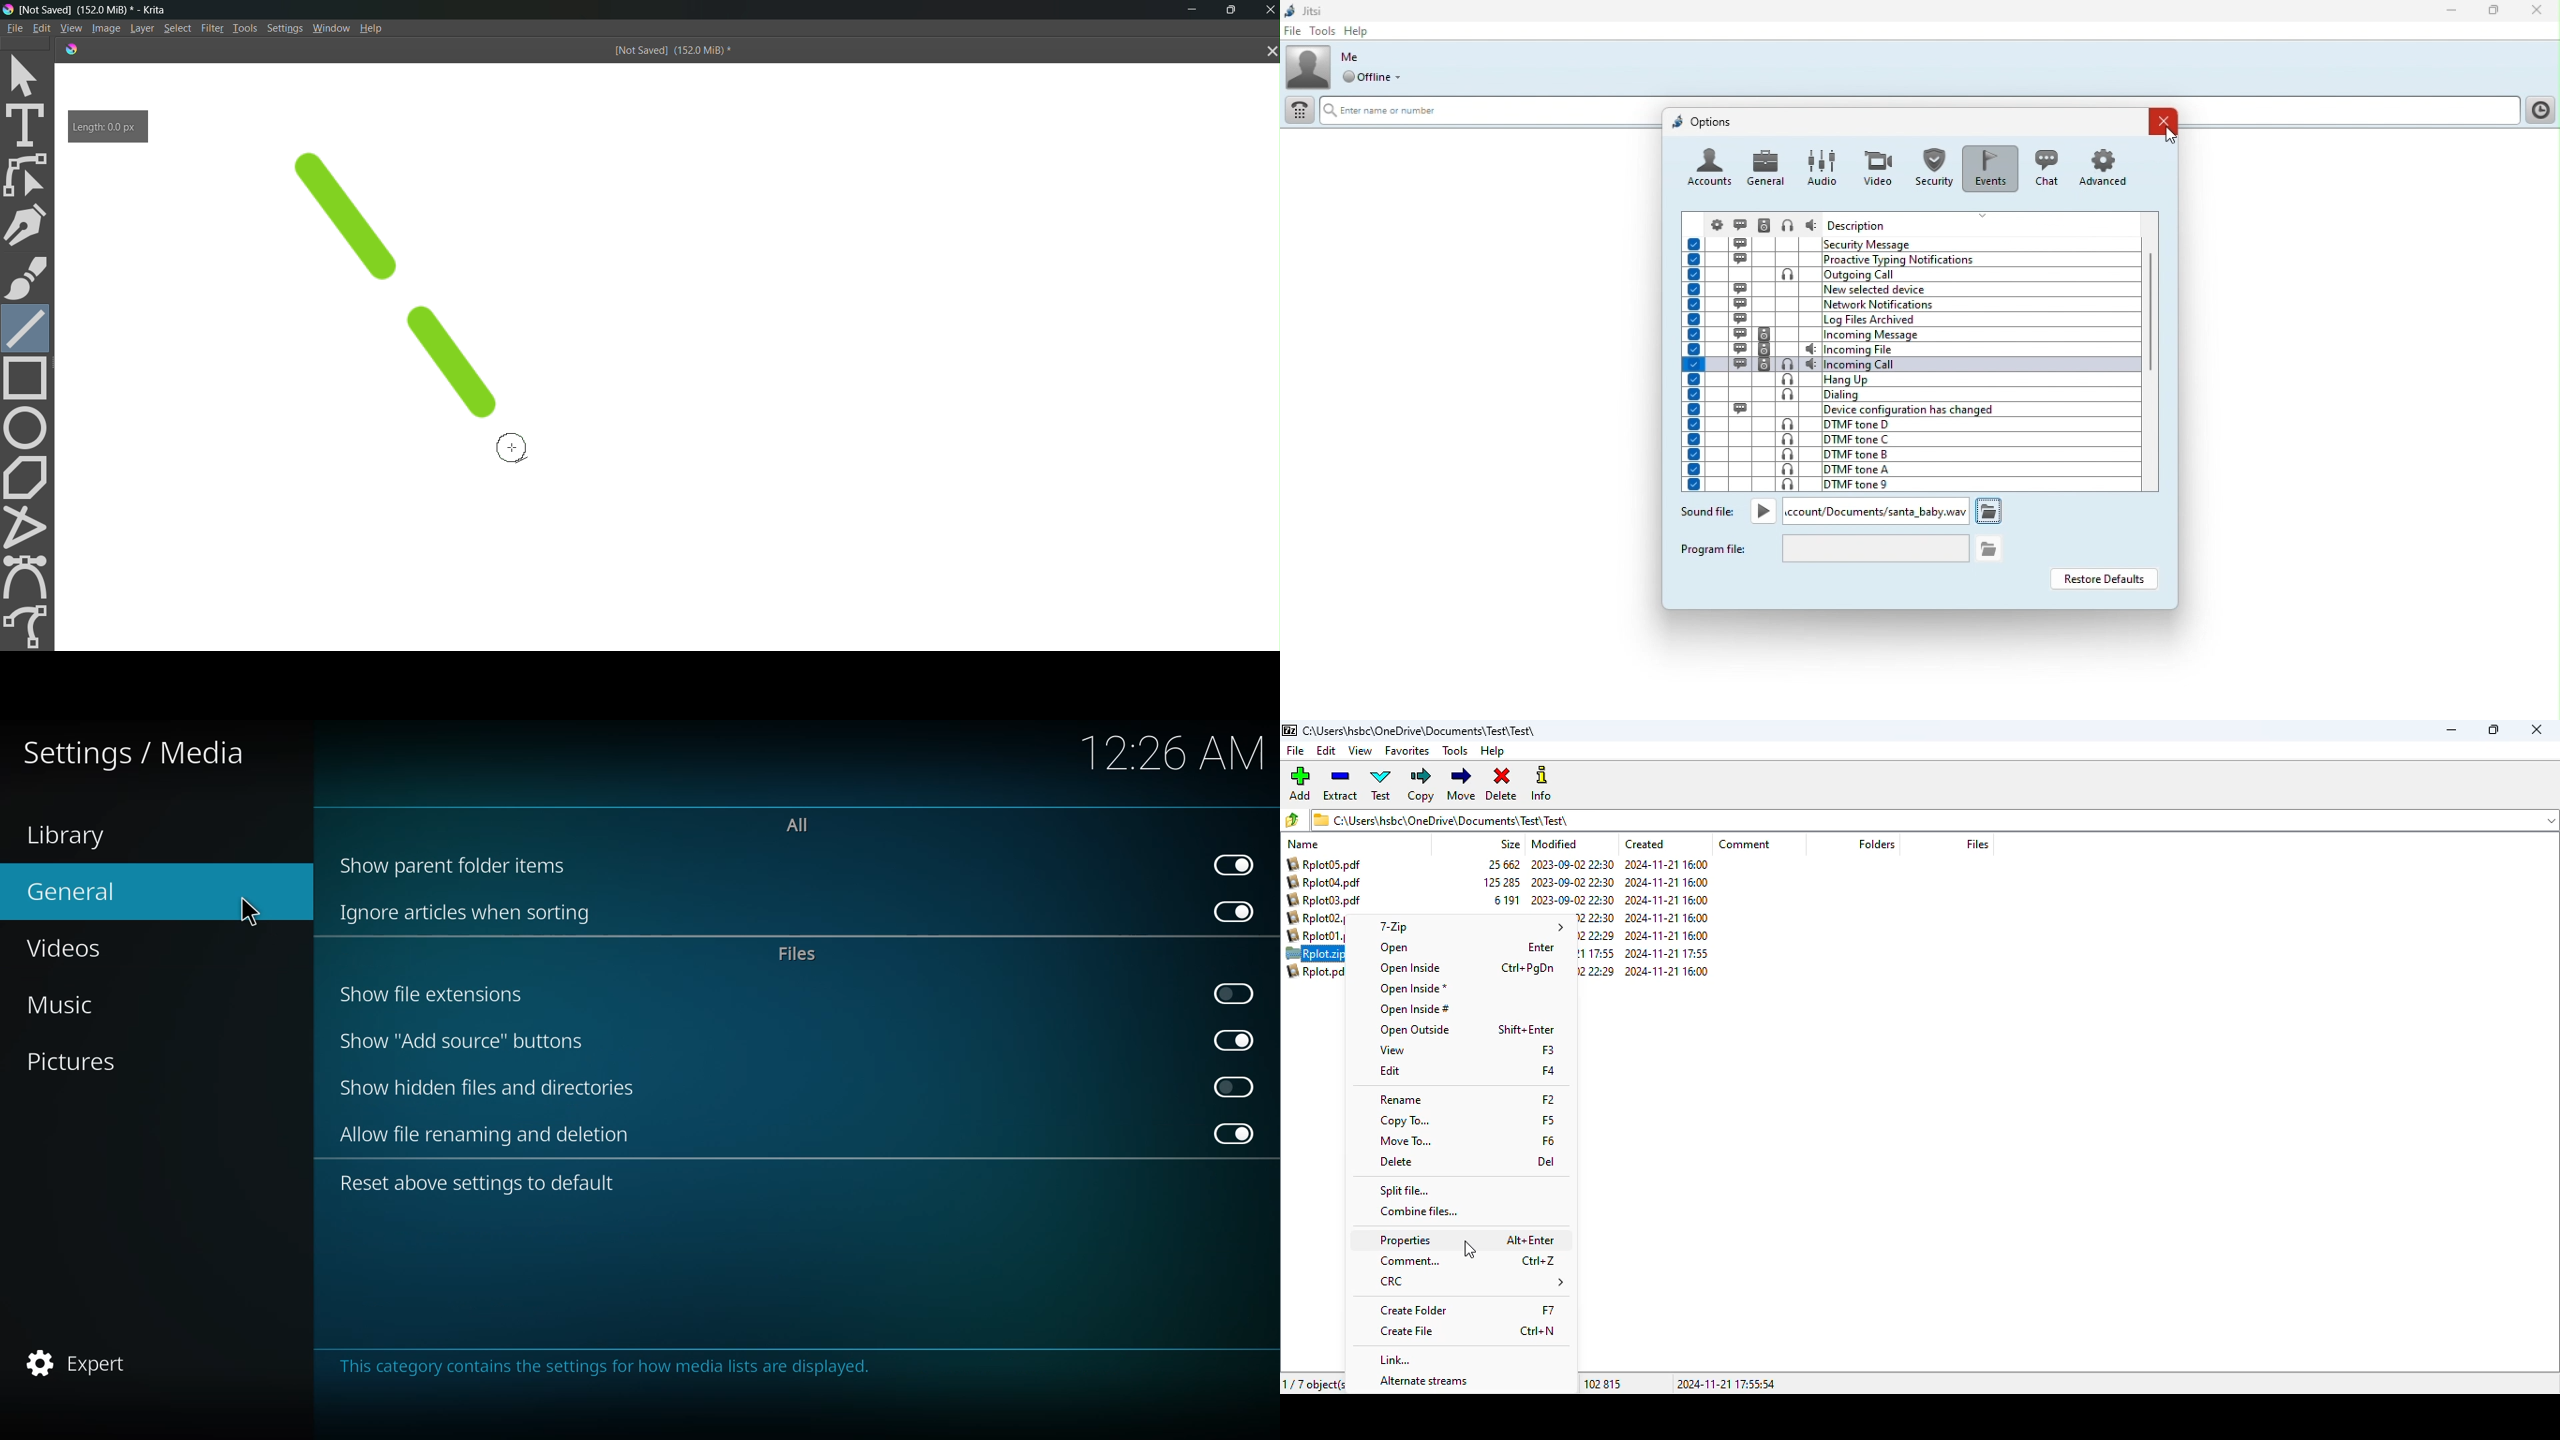  What do you see at coordinates (456, 864) in the screenshot?
I see `show parent folder items` at bounding box center [456, 864].